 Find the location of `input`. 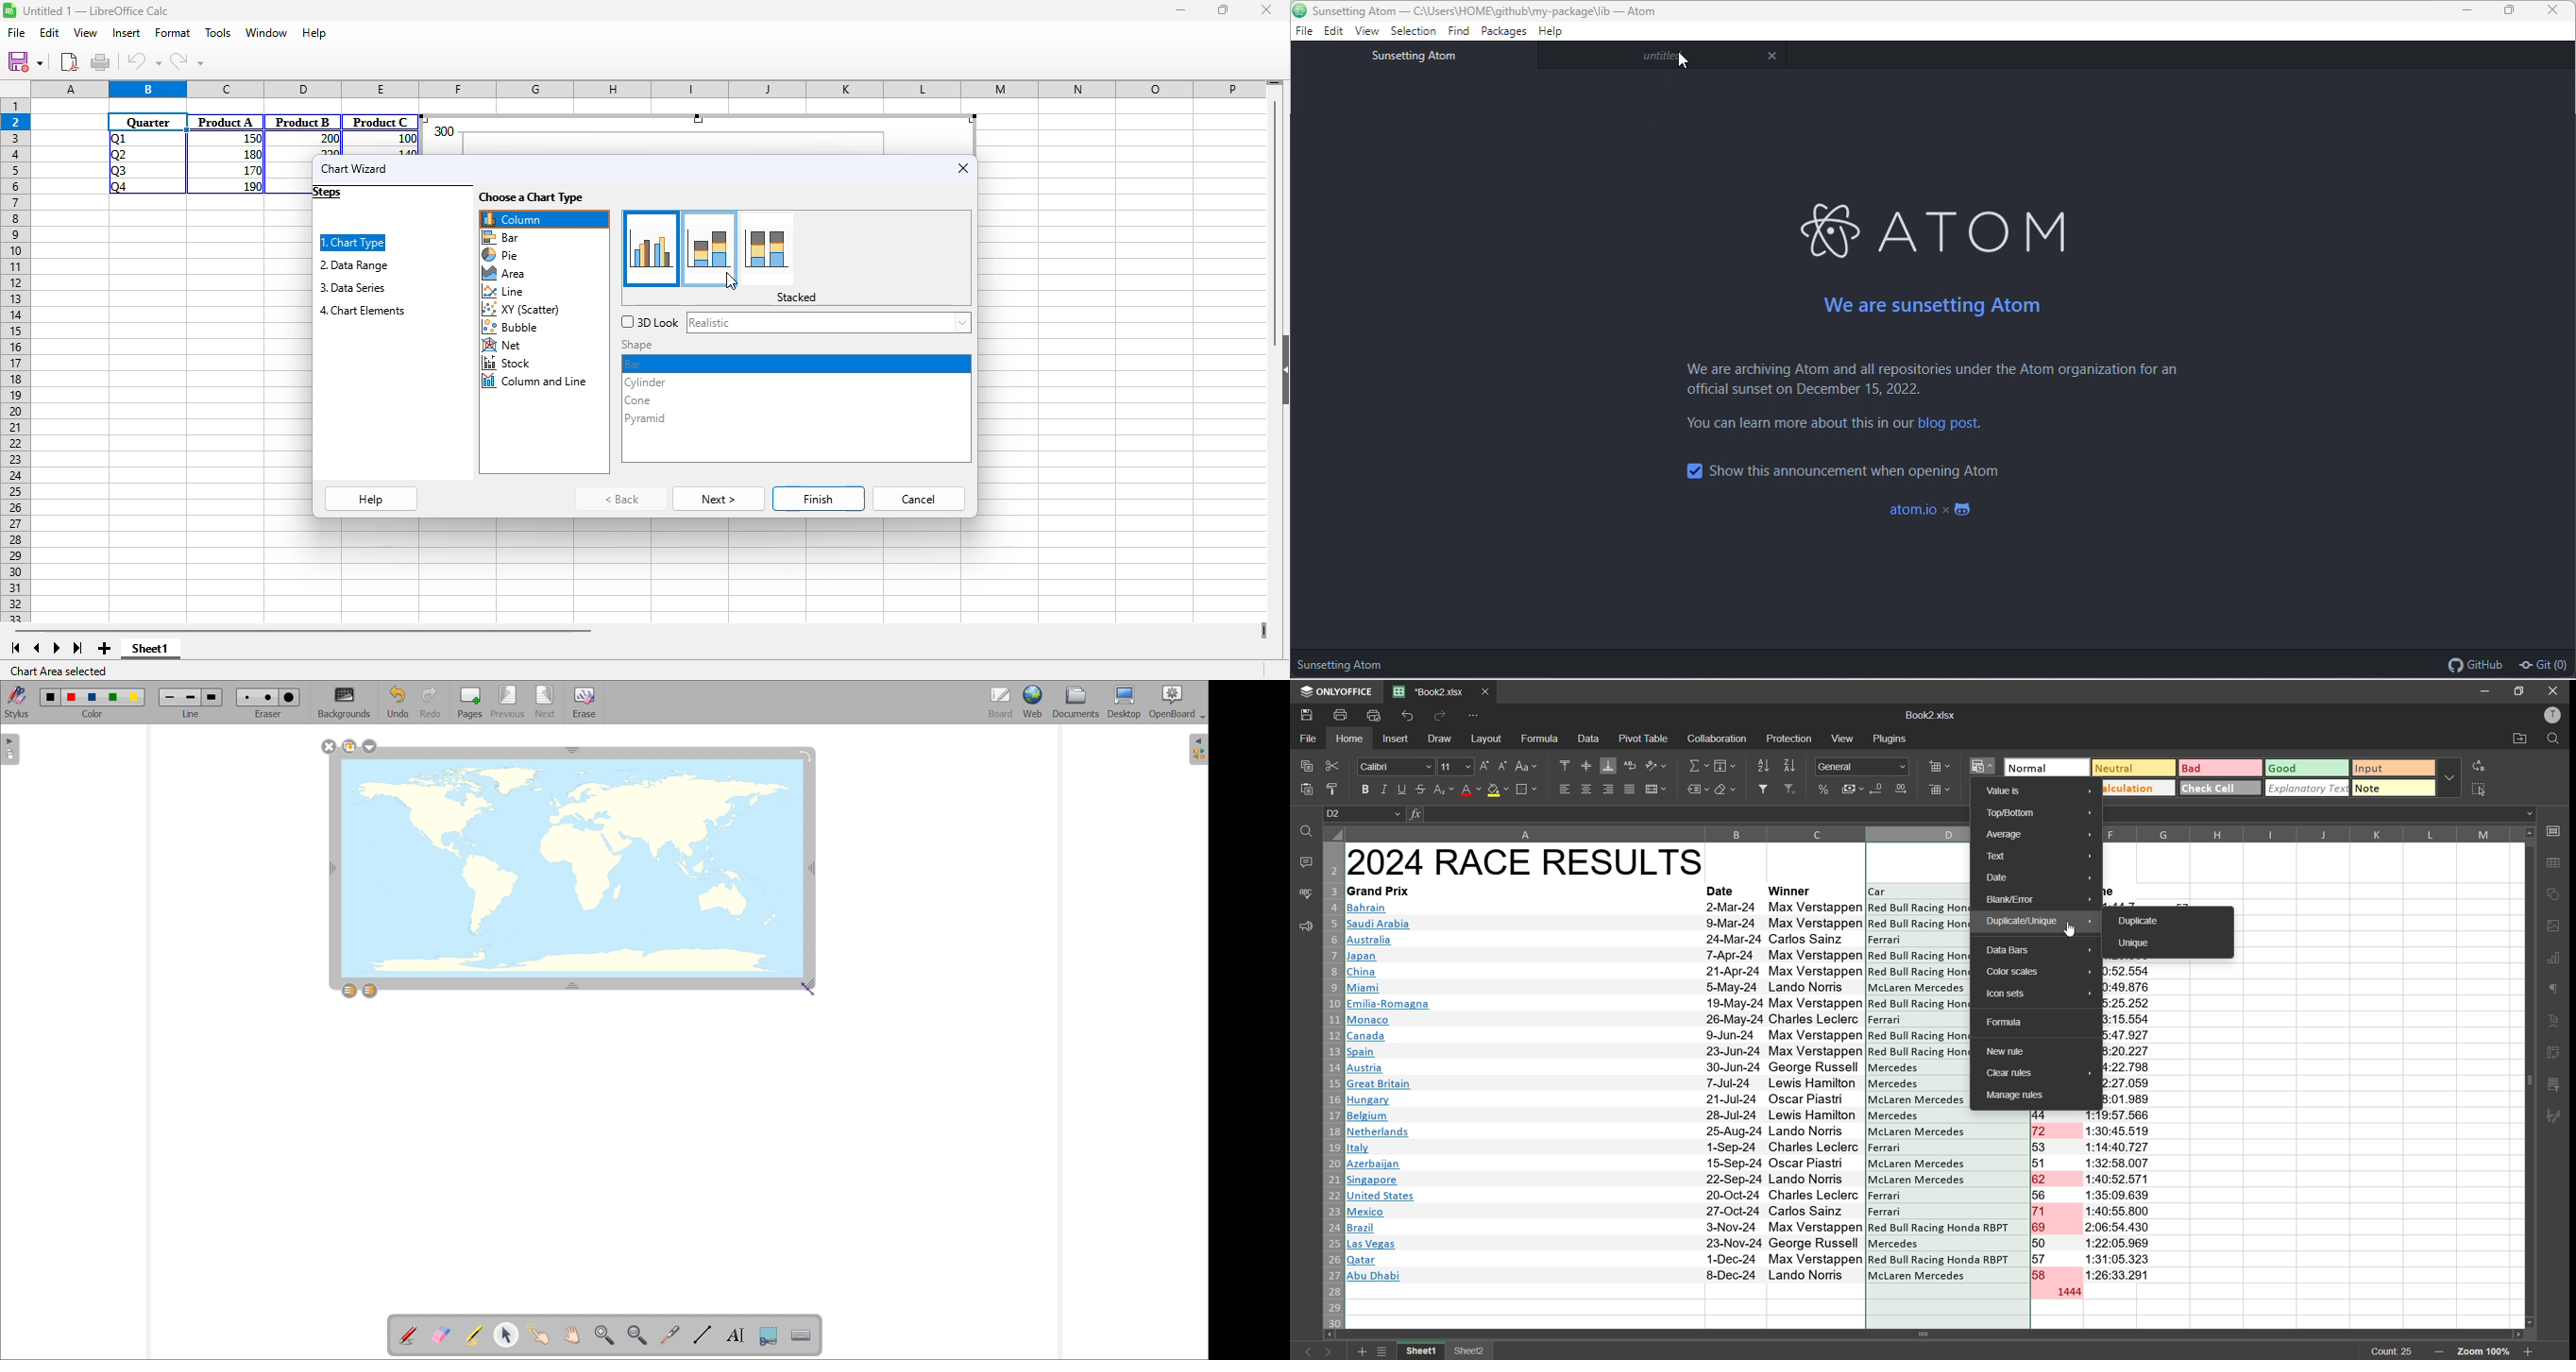

input is located at coordinates (2394, 769).